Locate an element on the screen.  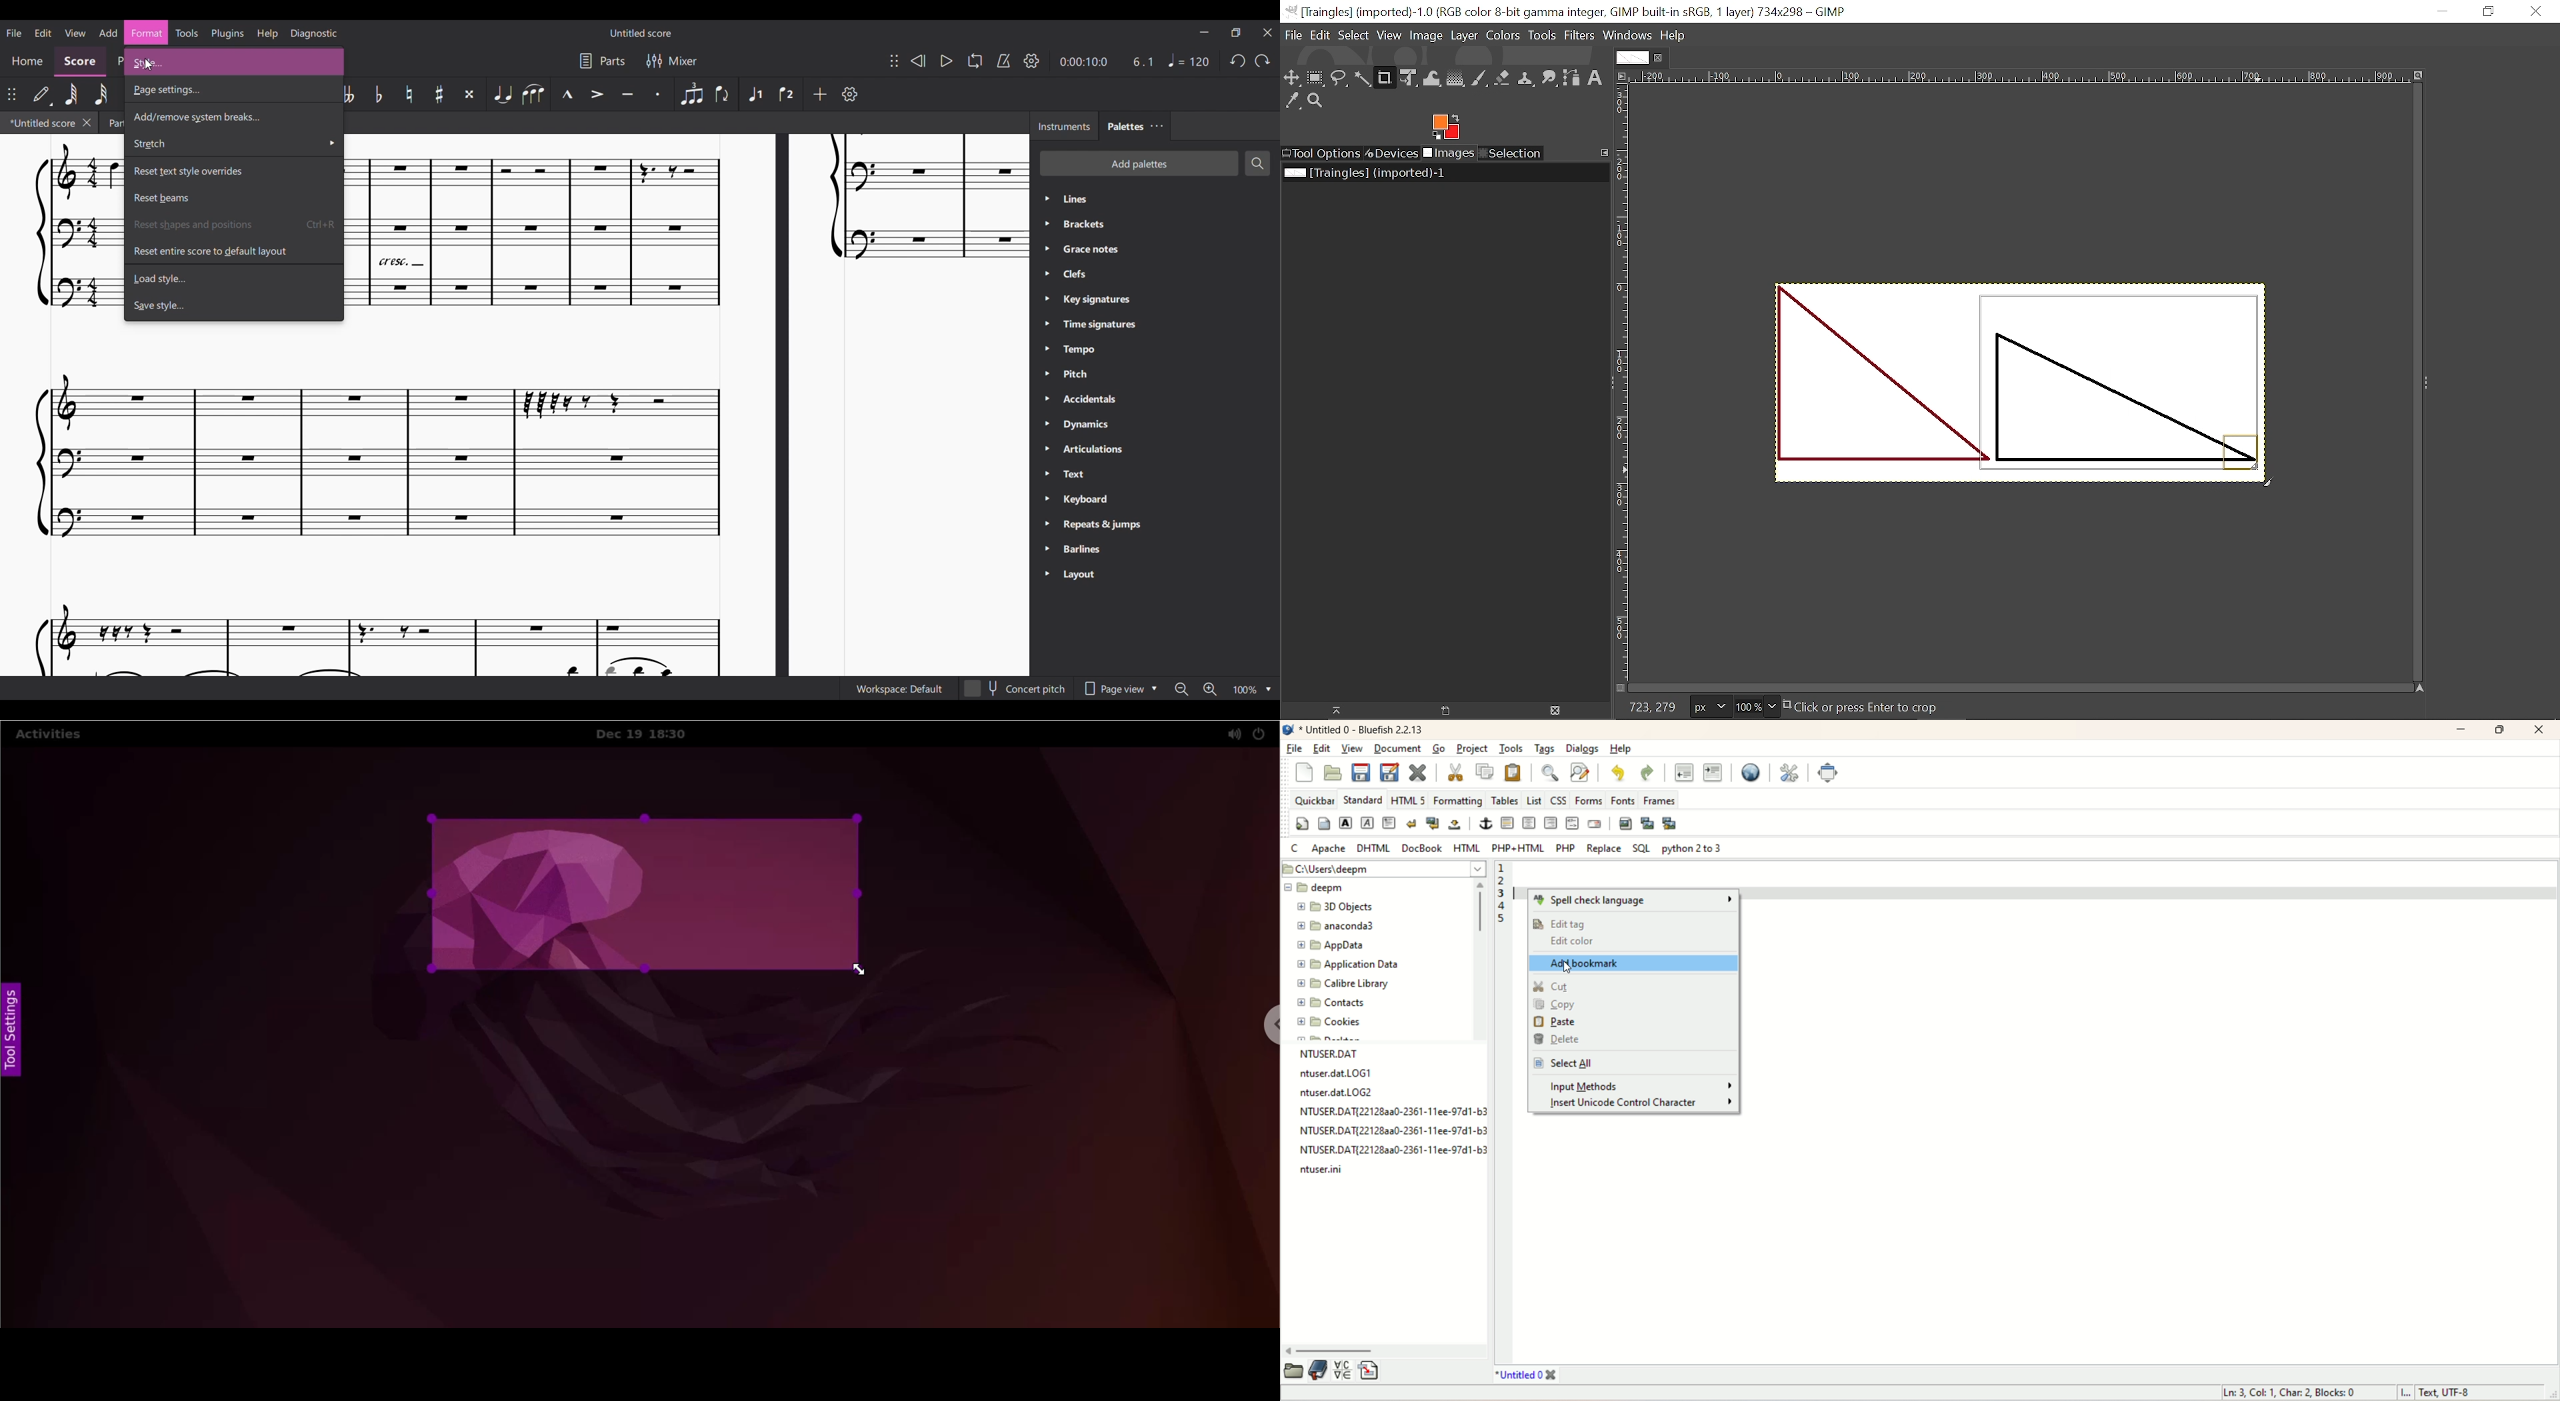
Staccato is located at coordinates (659, 95).